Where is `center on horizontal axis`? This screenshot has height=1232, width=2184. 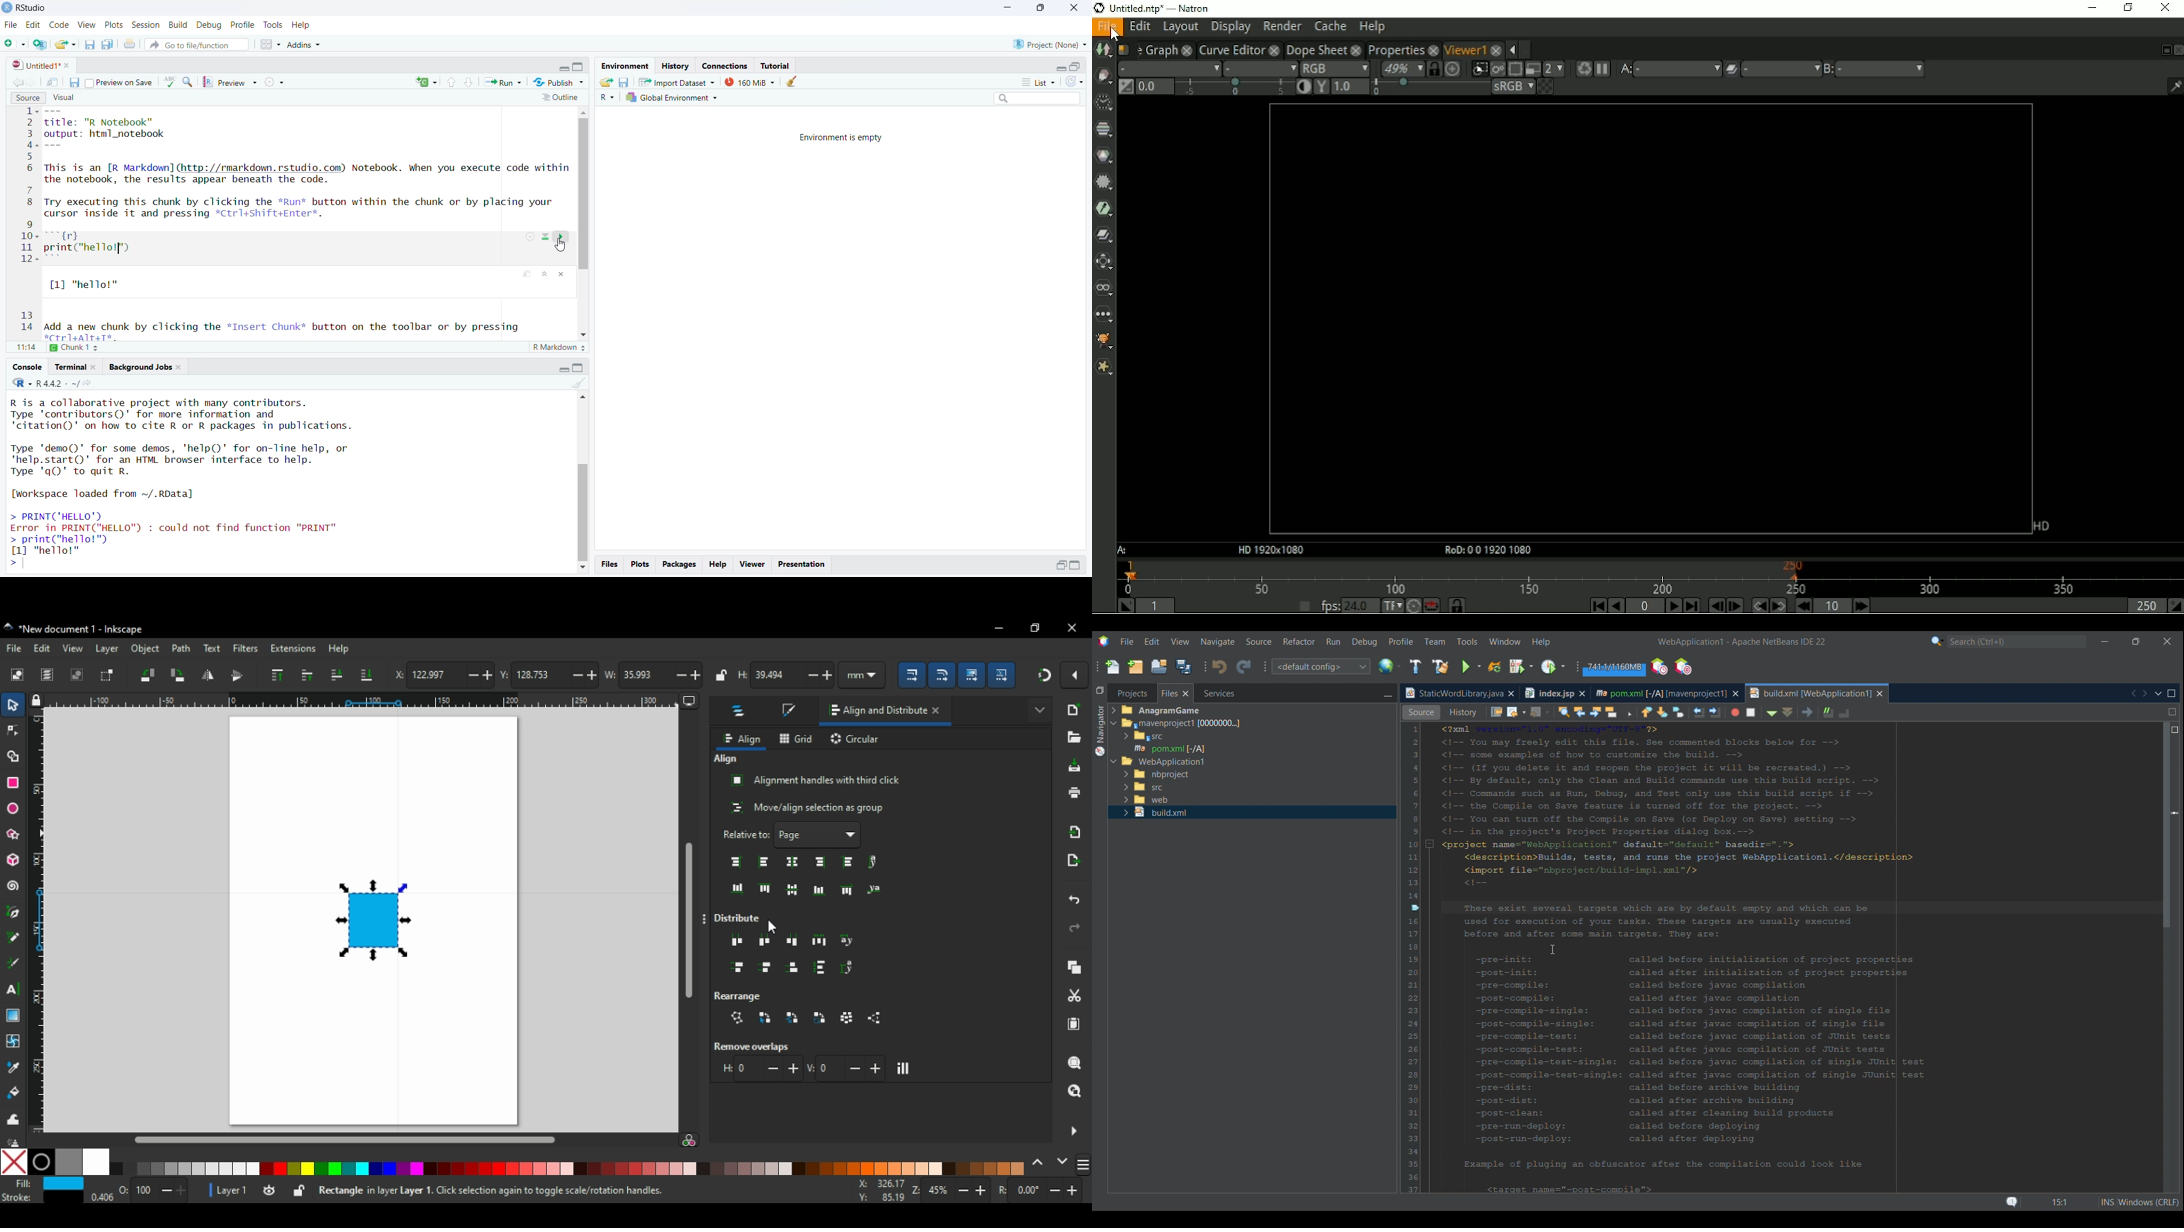
center on horizontal axis is located at coordinates (819, 890).